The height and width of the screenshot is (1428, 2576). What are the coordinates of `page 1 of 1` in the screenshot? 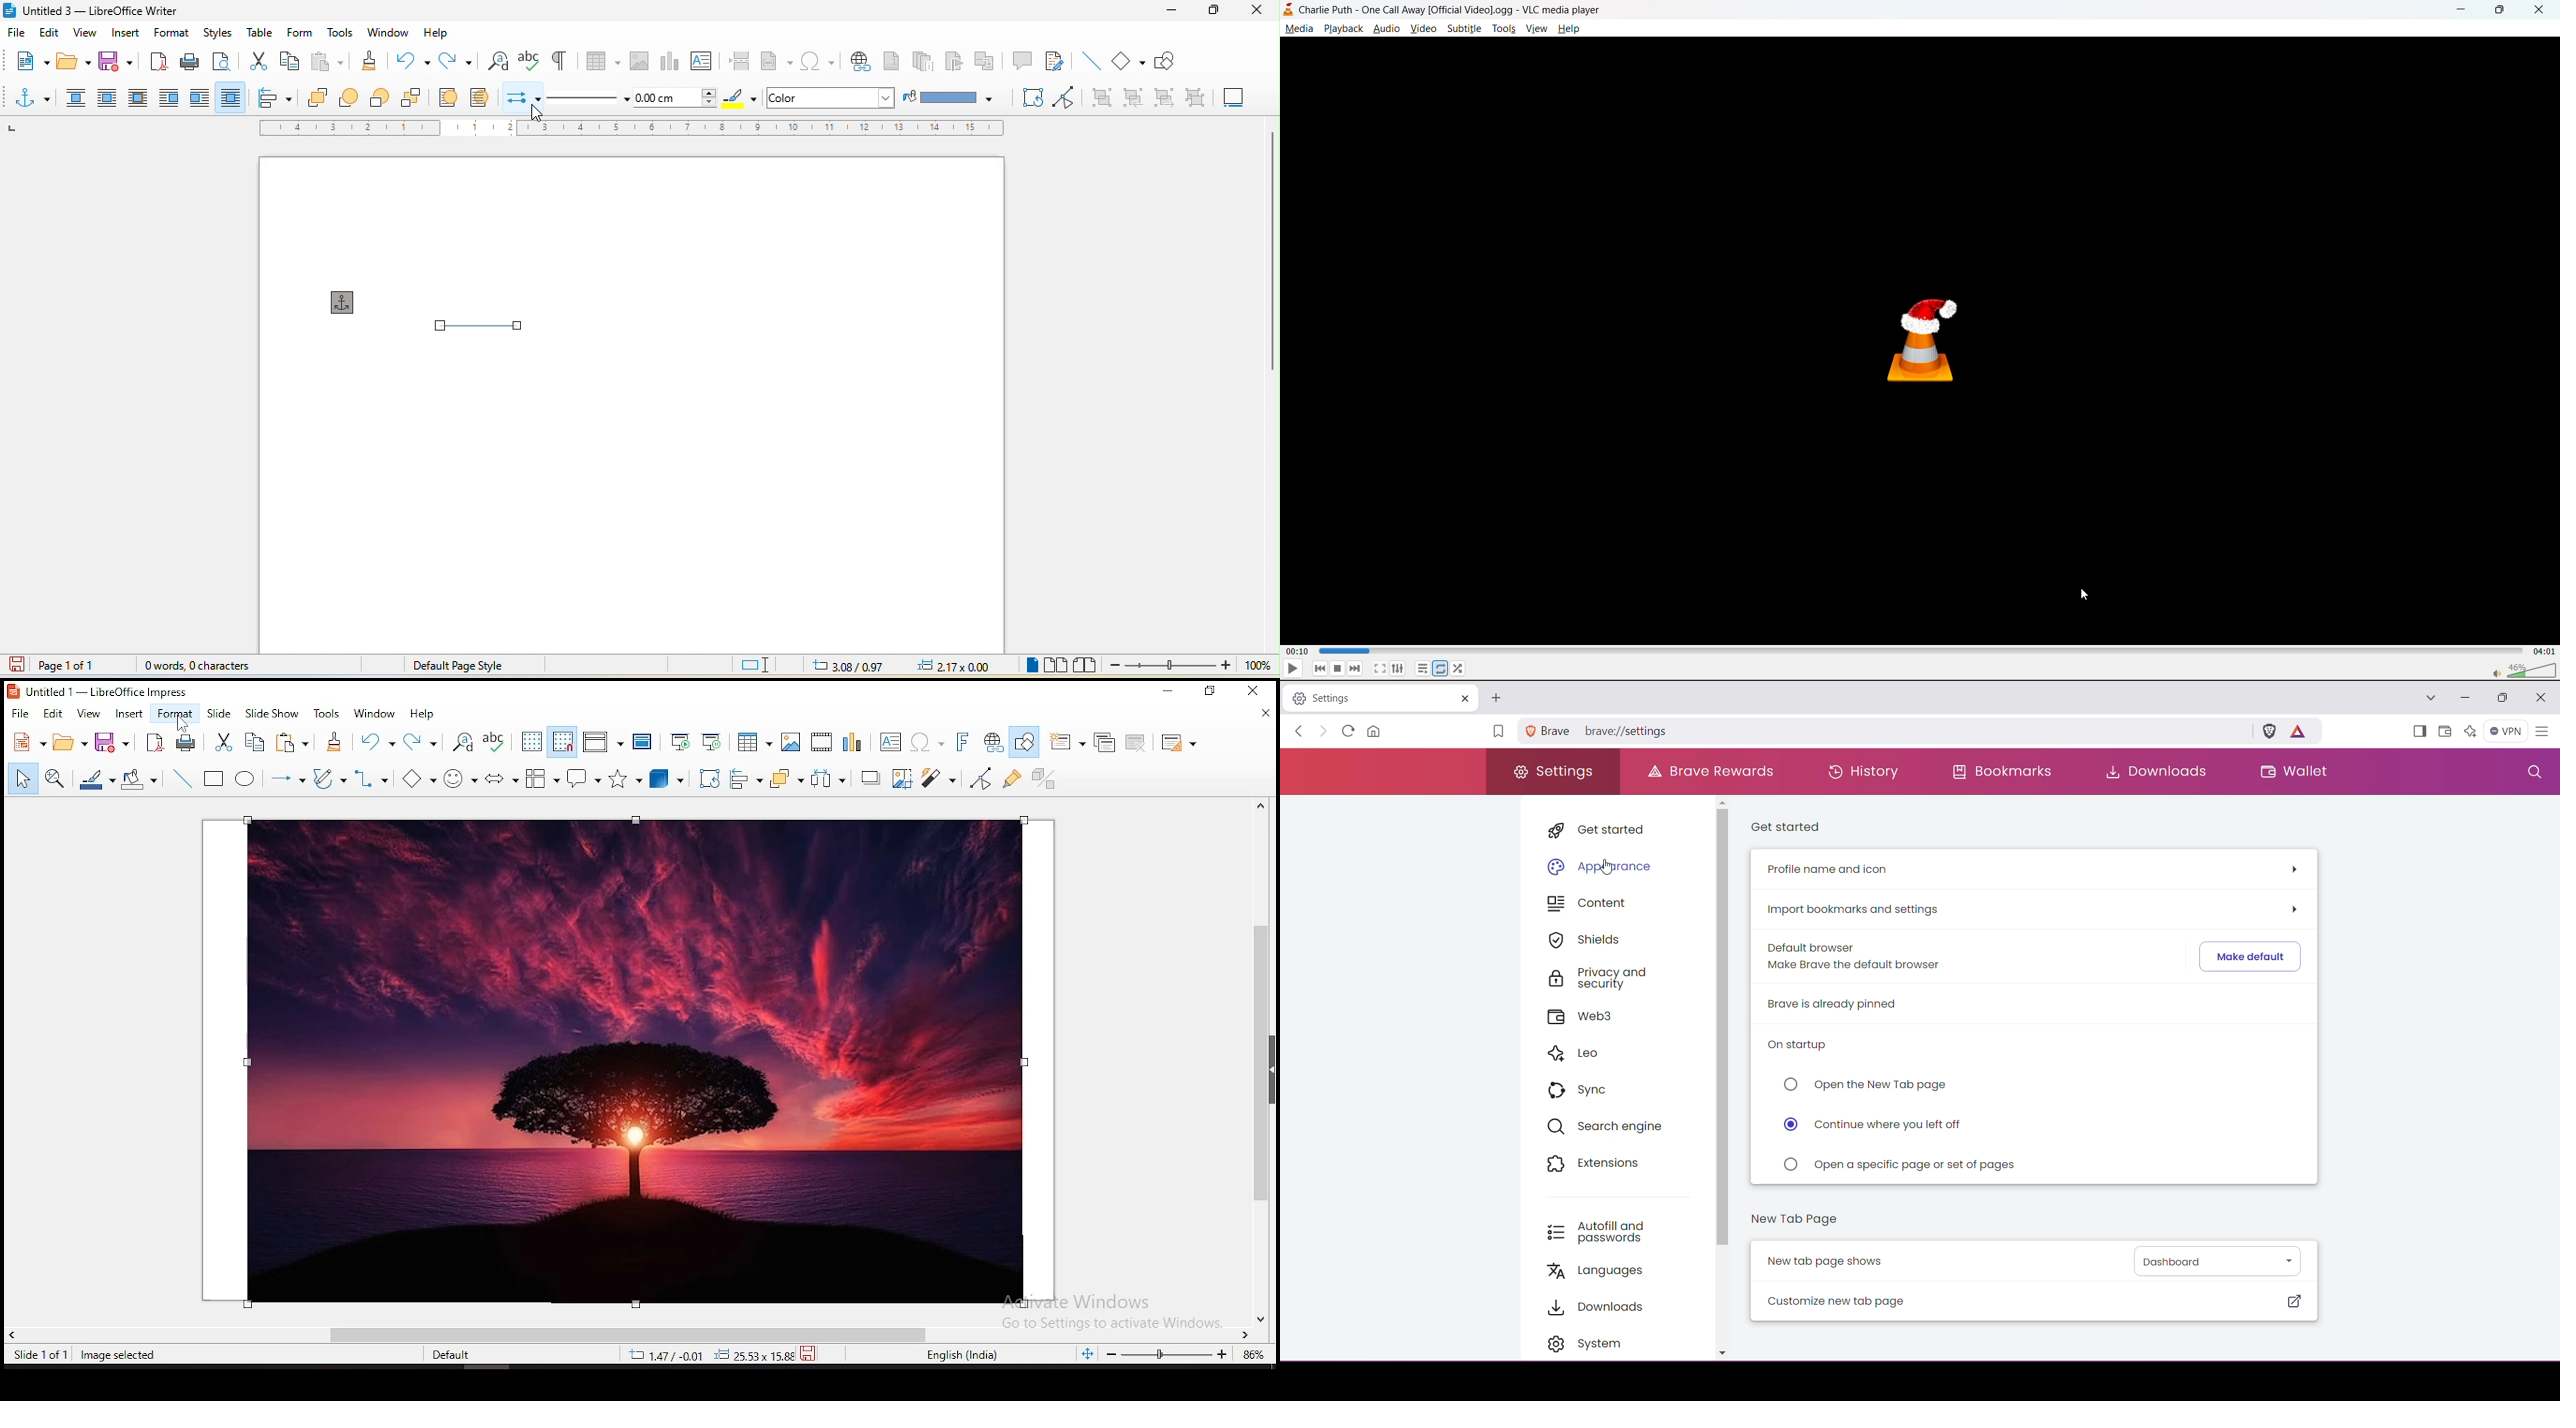 It's located at (82, 666).